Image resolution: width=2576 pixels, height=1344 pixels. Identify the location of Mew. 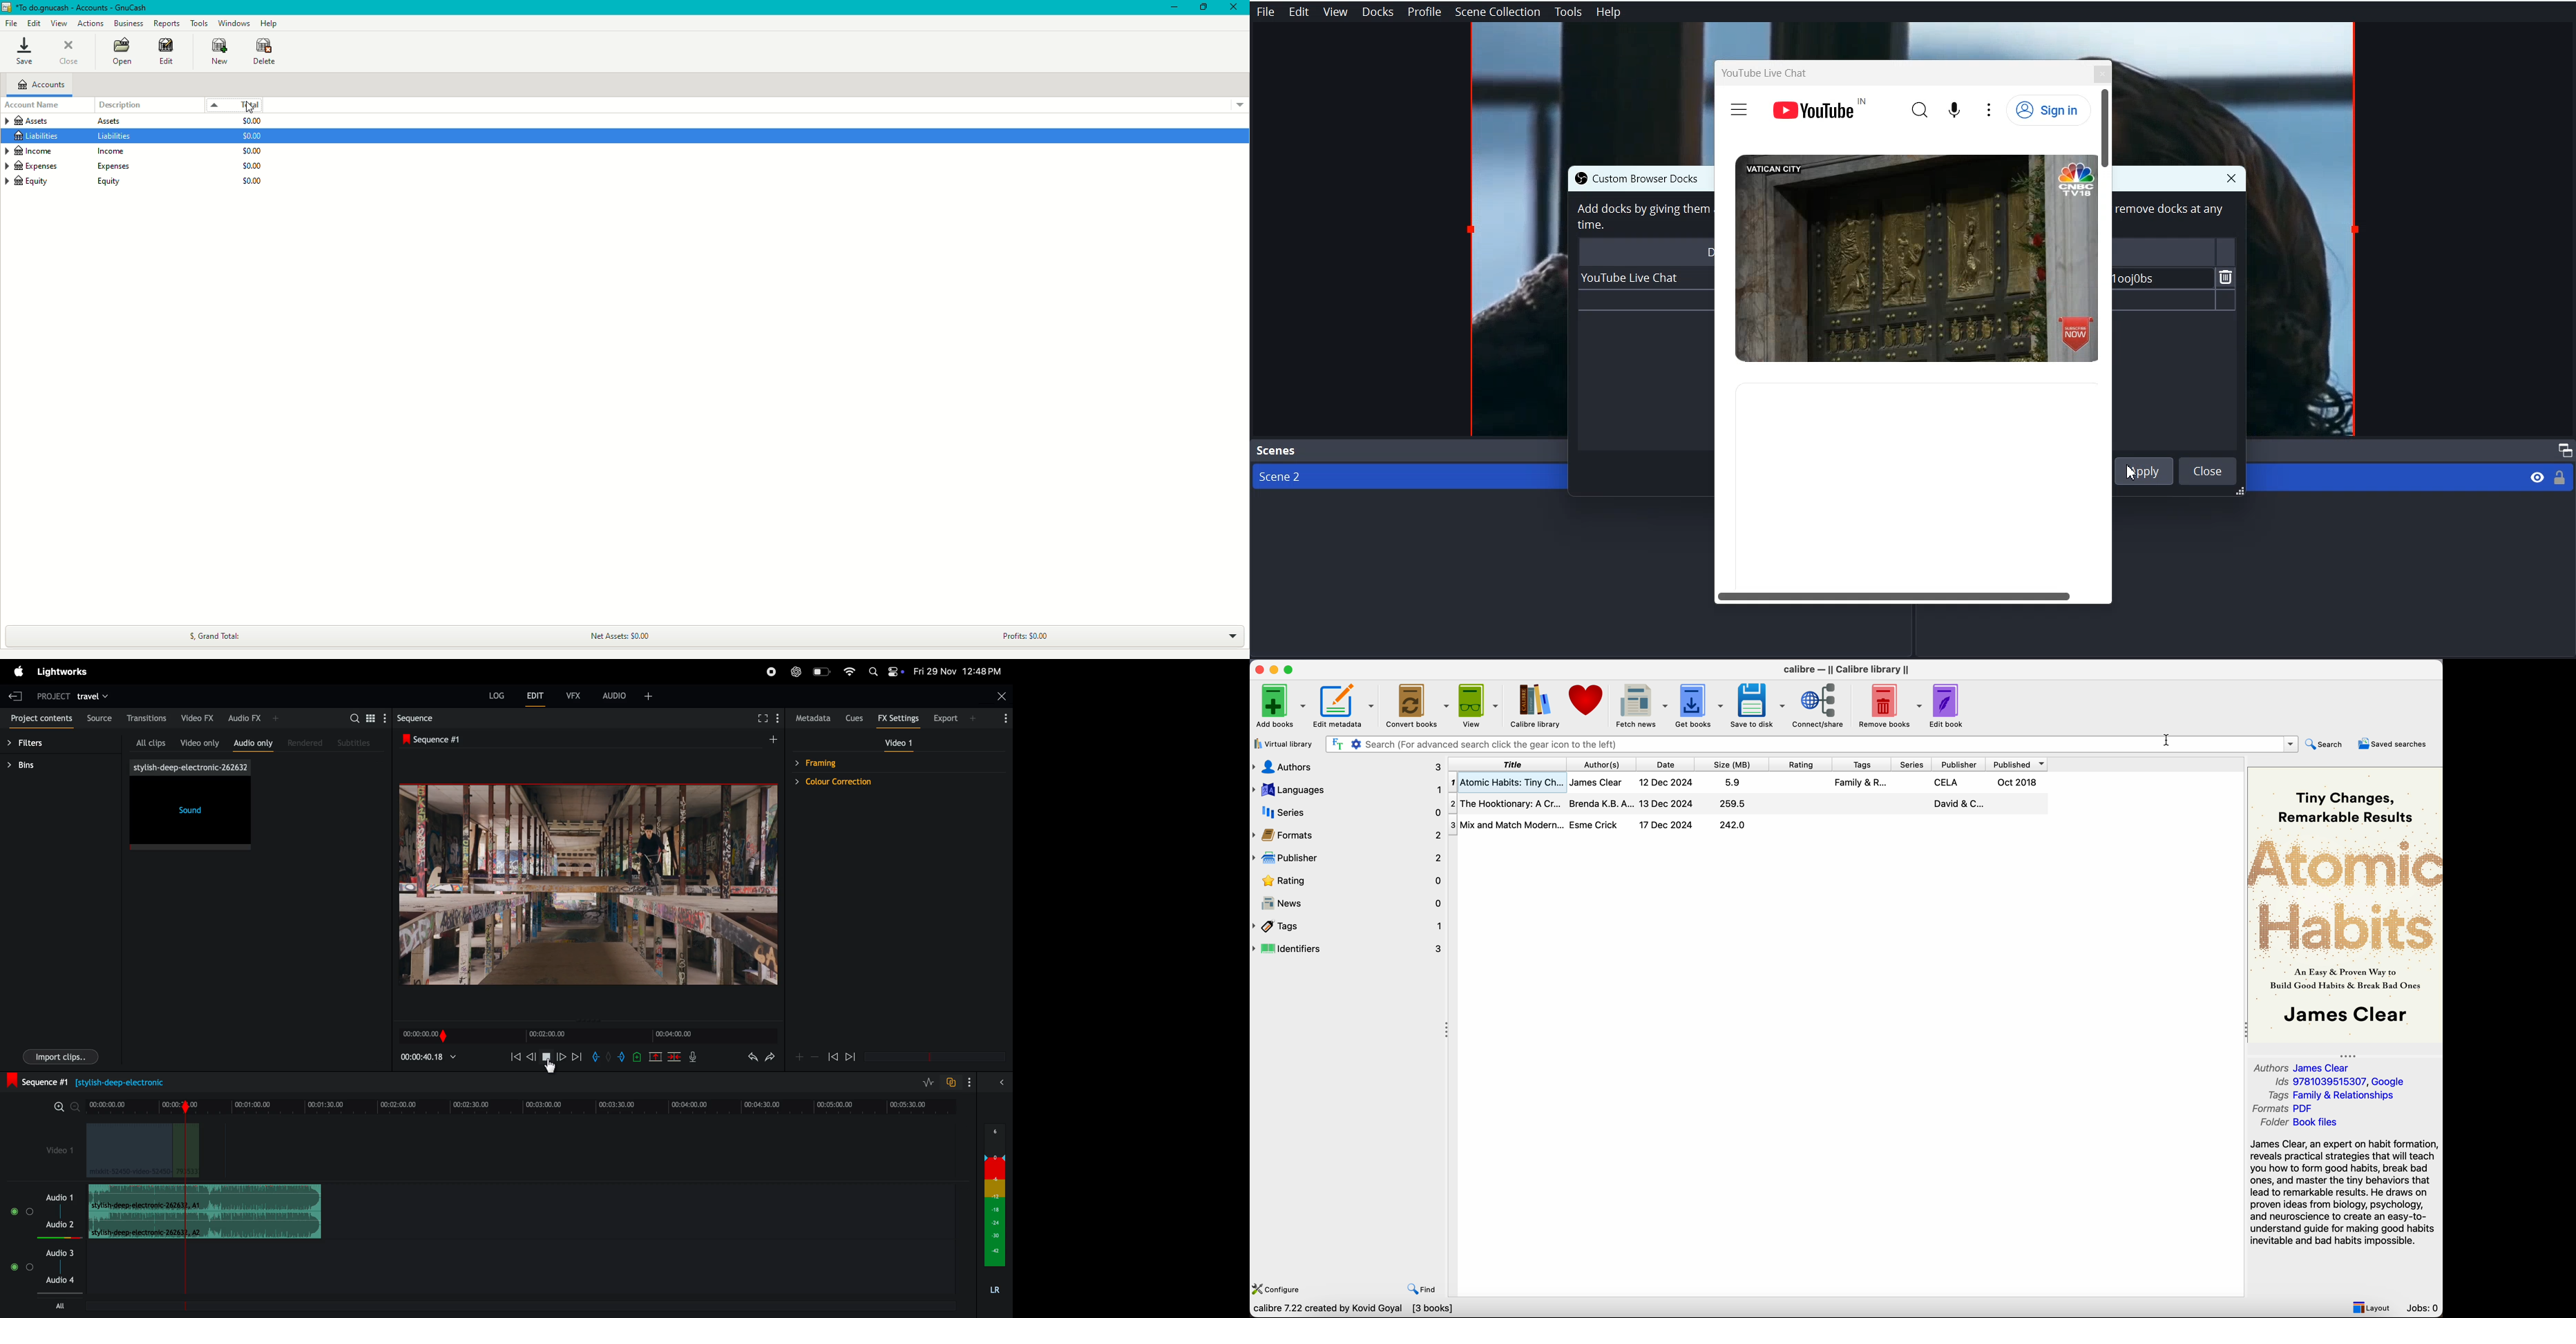
(217, 50).